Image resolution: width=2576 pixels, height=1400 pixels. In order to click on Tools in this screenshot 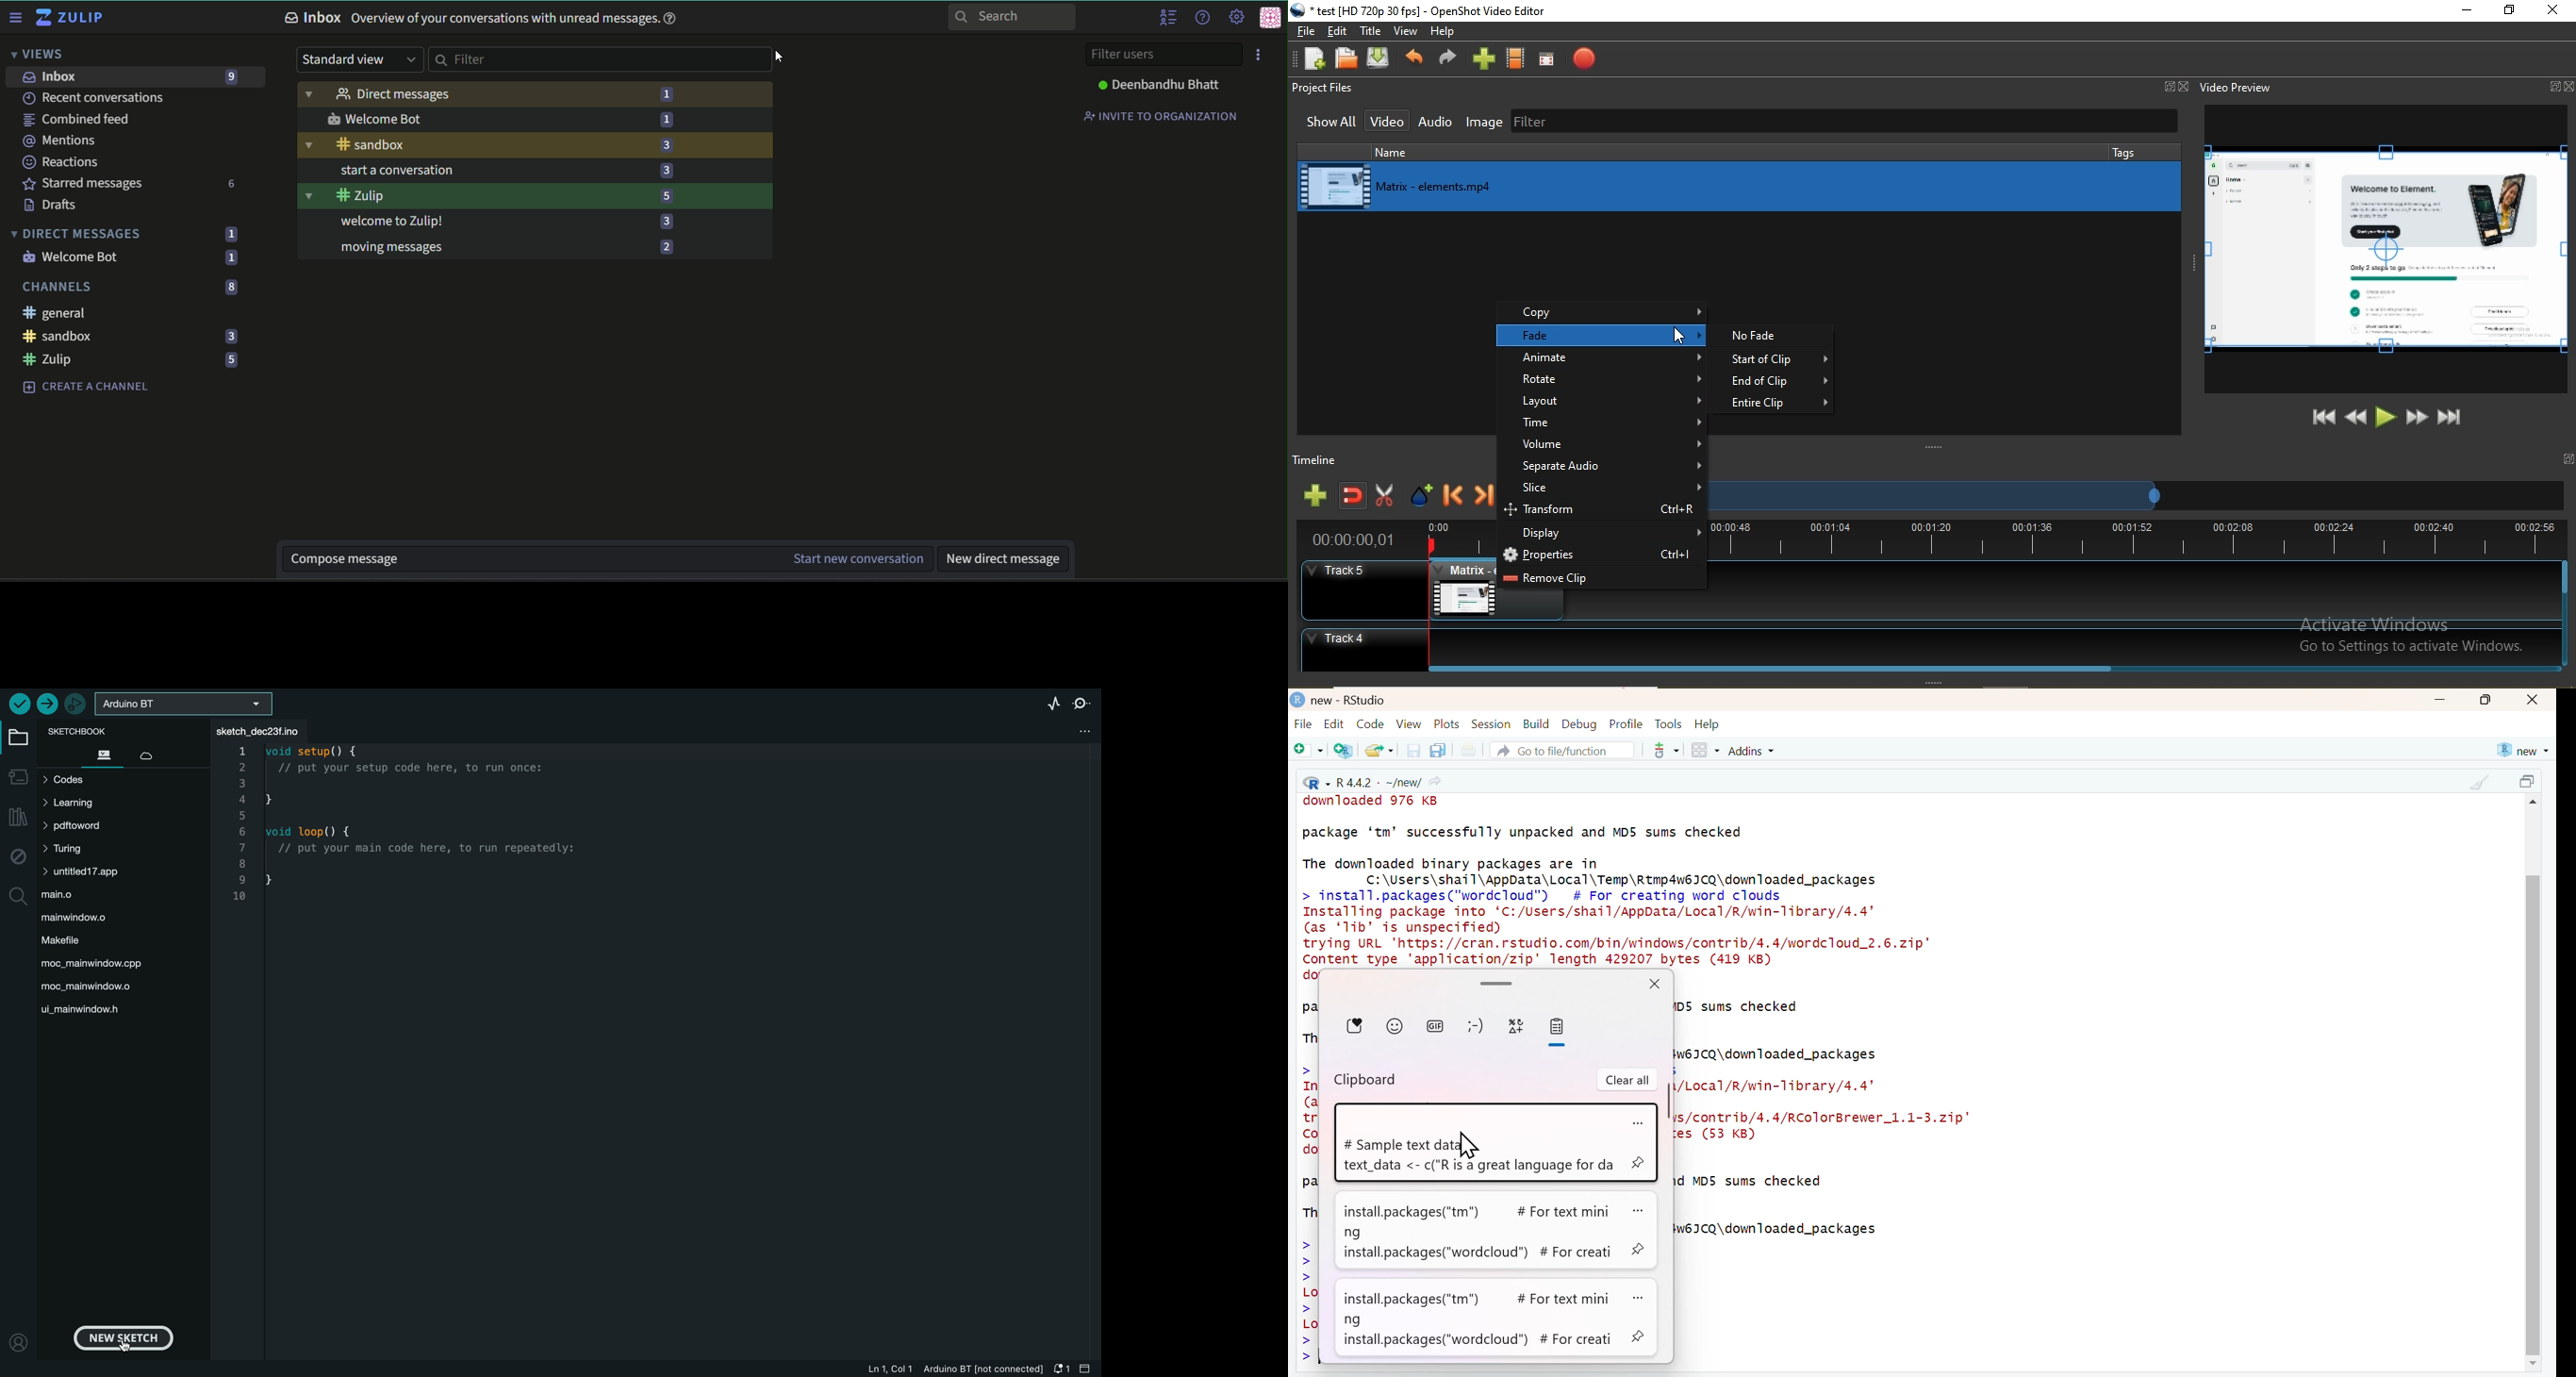, I will do `click(1670, 724)`.